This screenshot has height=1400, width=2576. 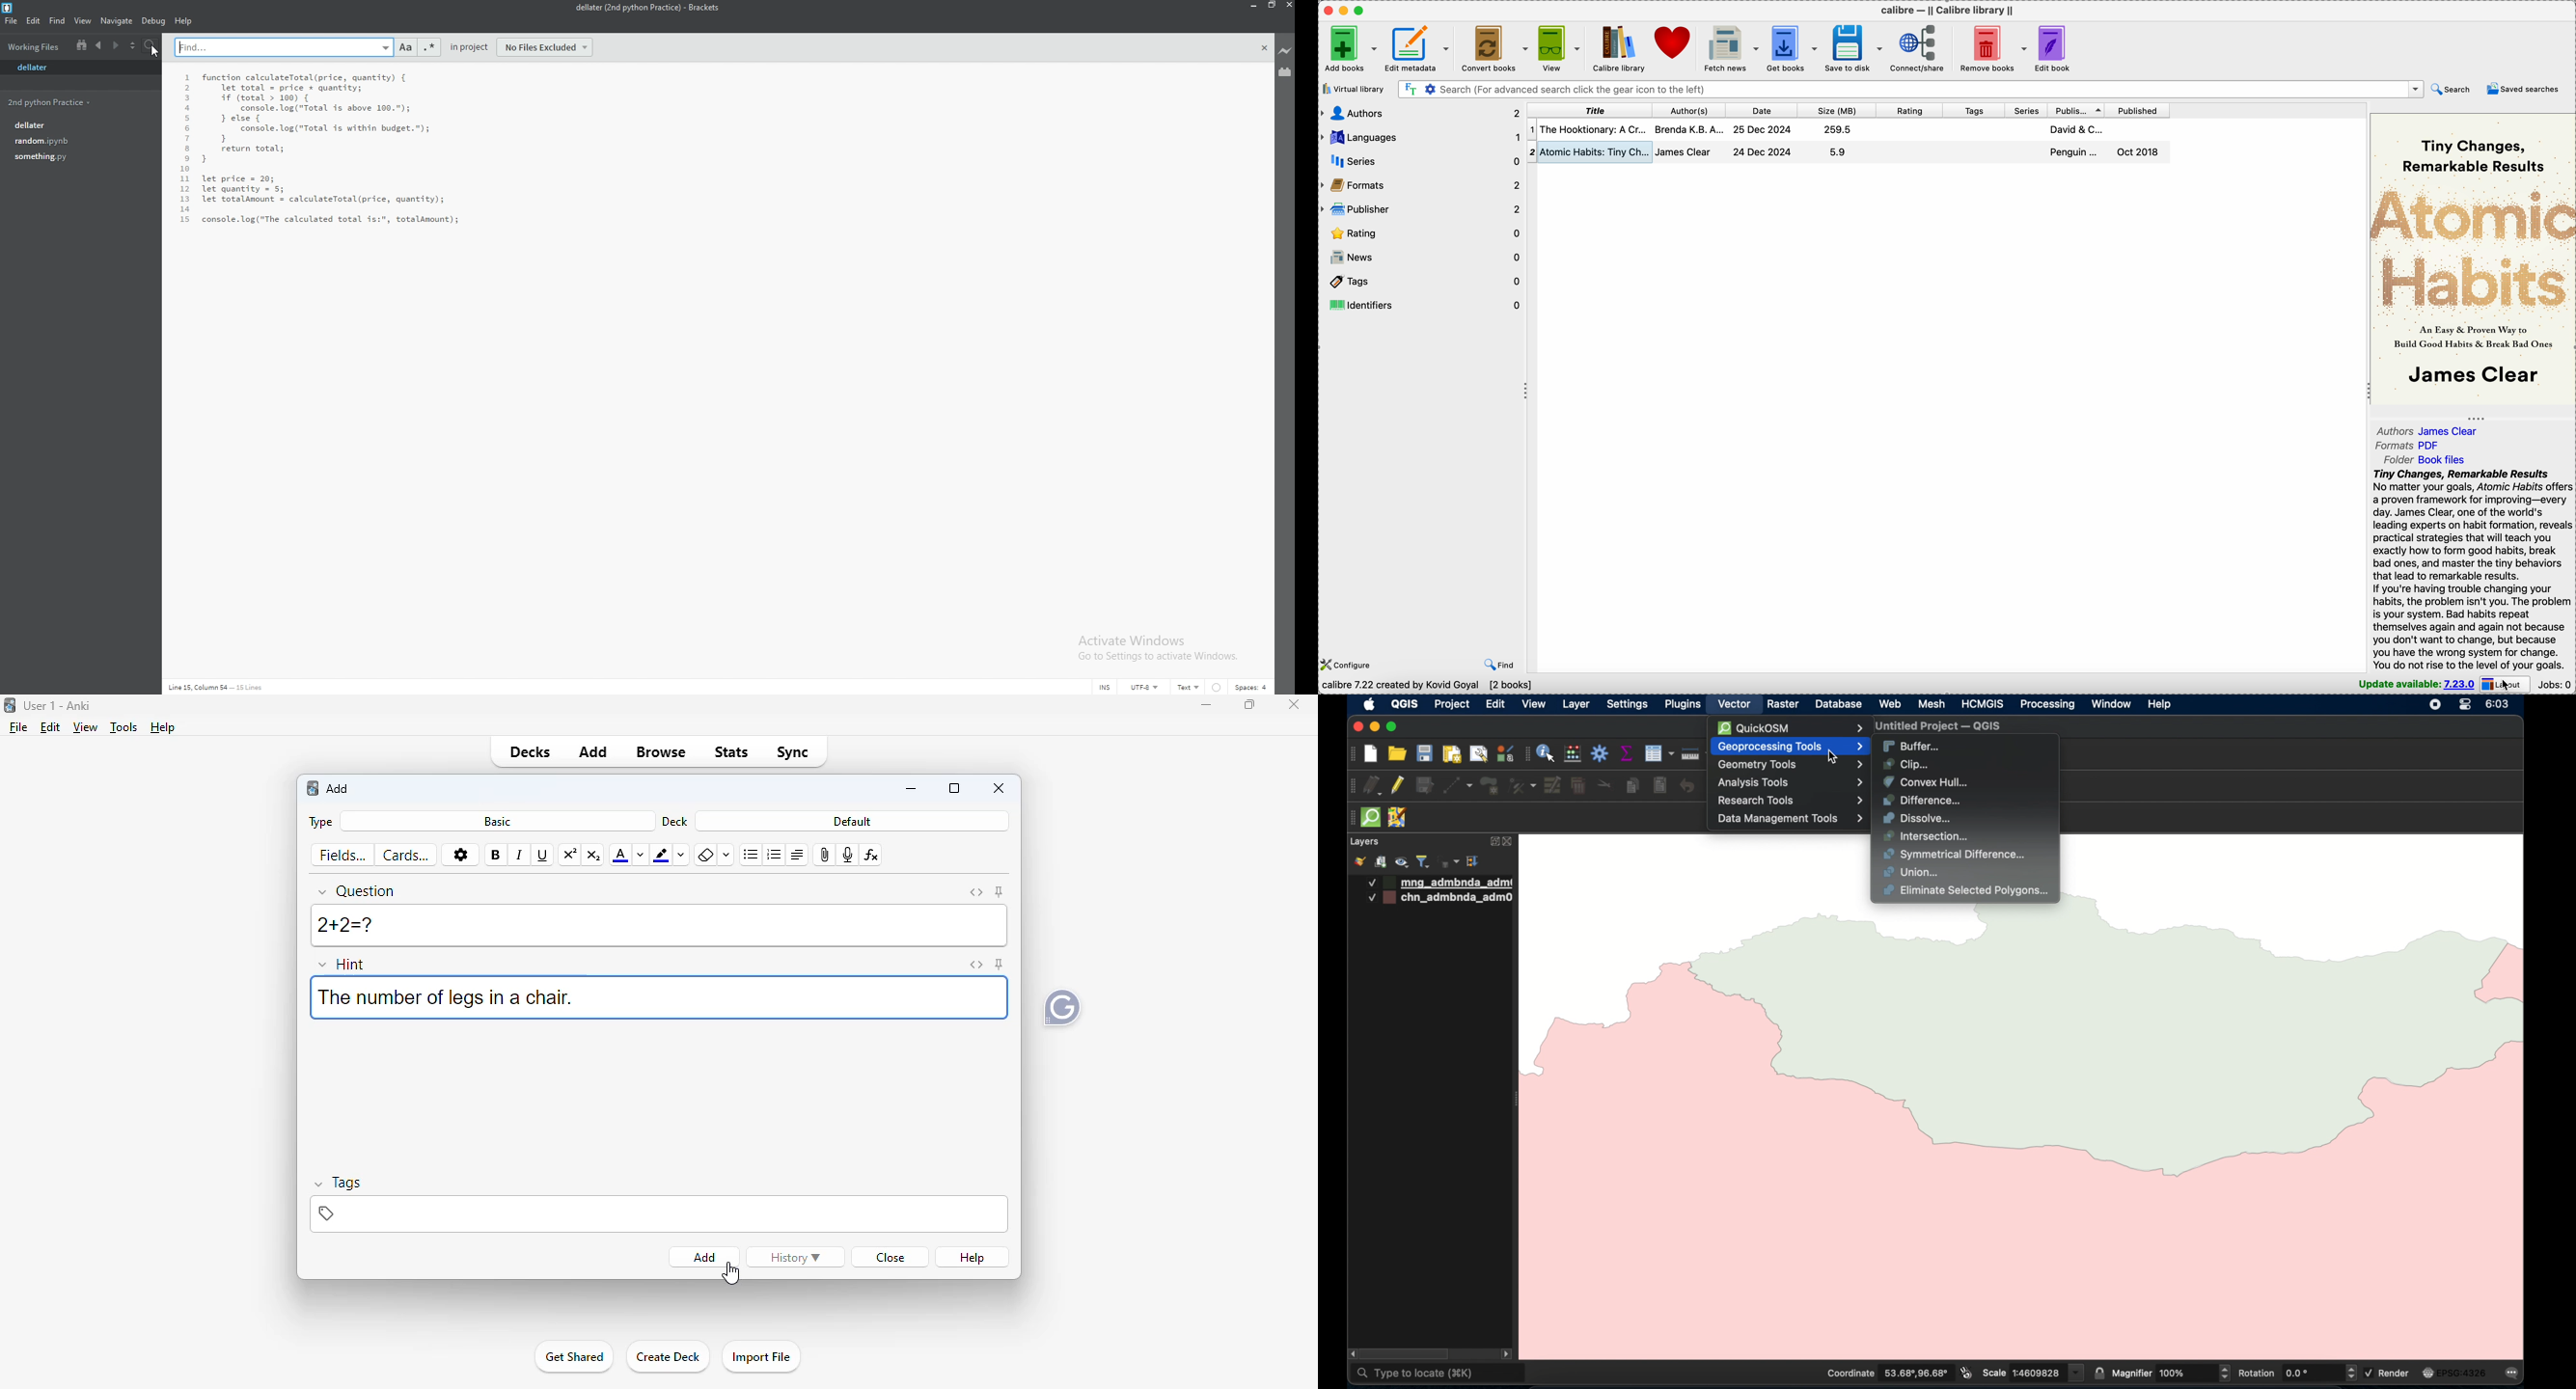 I want to click on layout, so click(x=2508, y=684).